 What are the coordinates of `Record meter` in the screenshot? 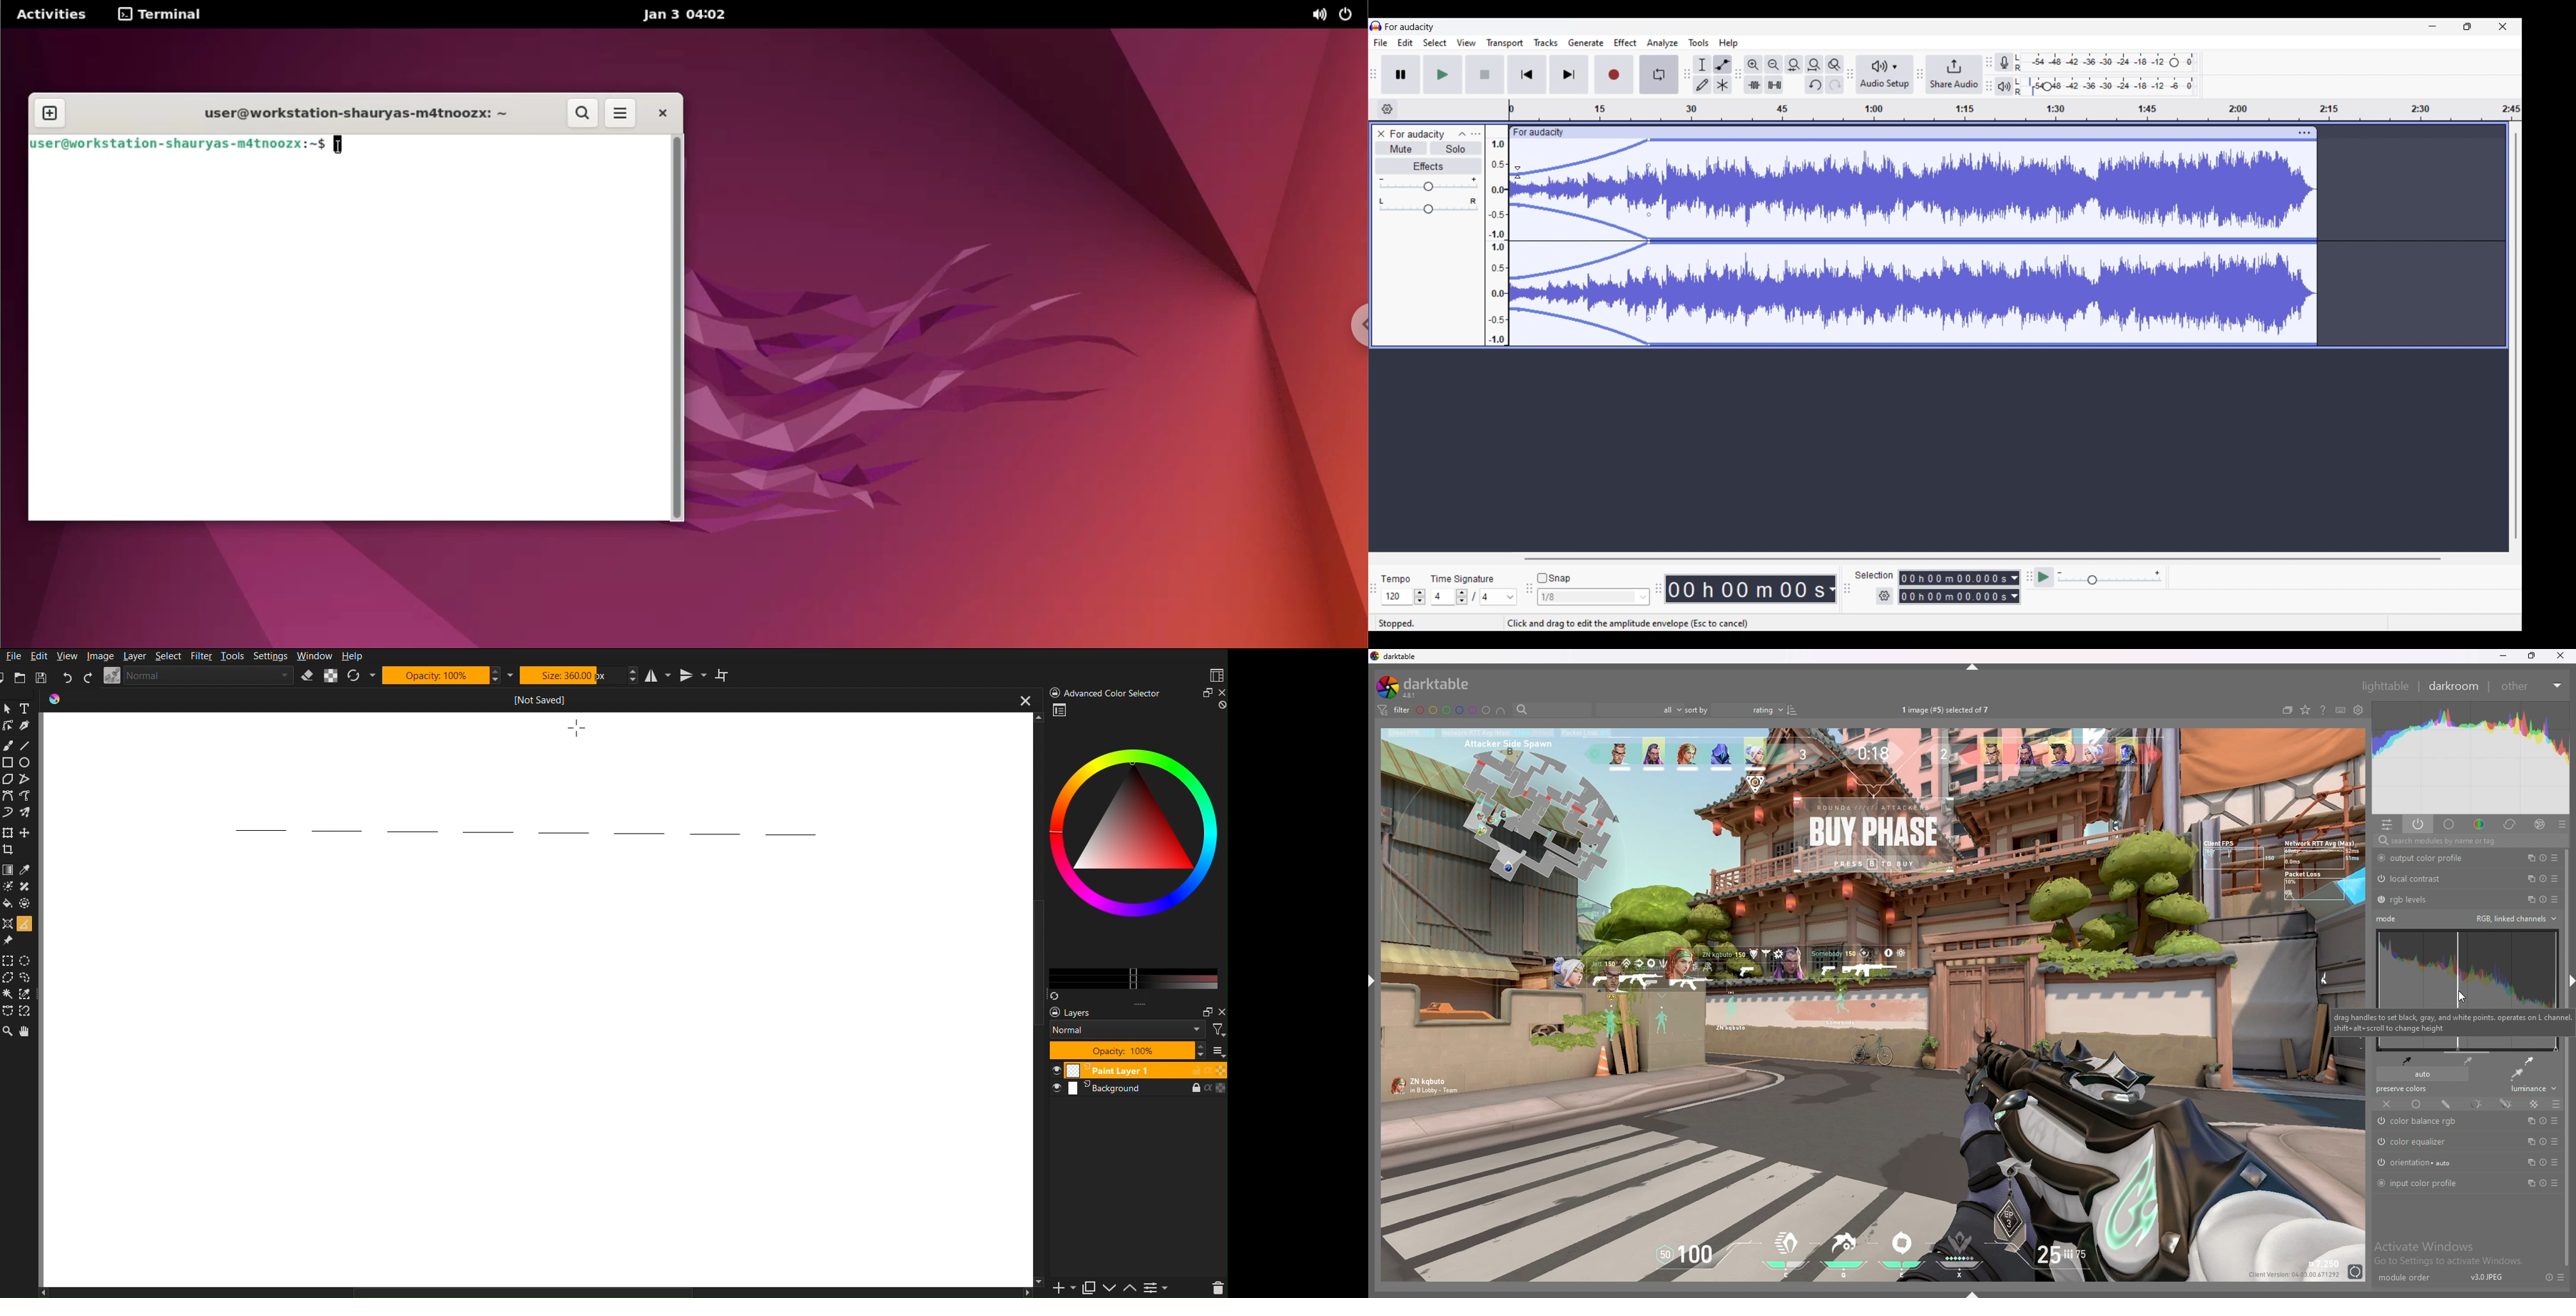 It's located at (2004, 62).